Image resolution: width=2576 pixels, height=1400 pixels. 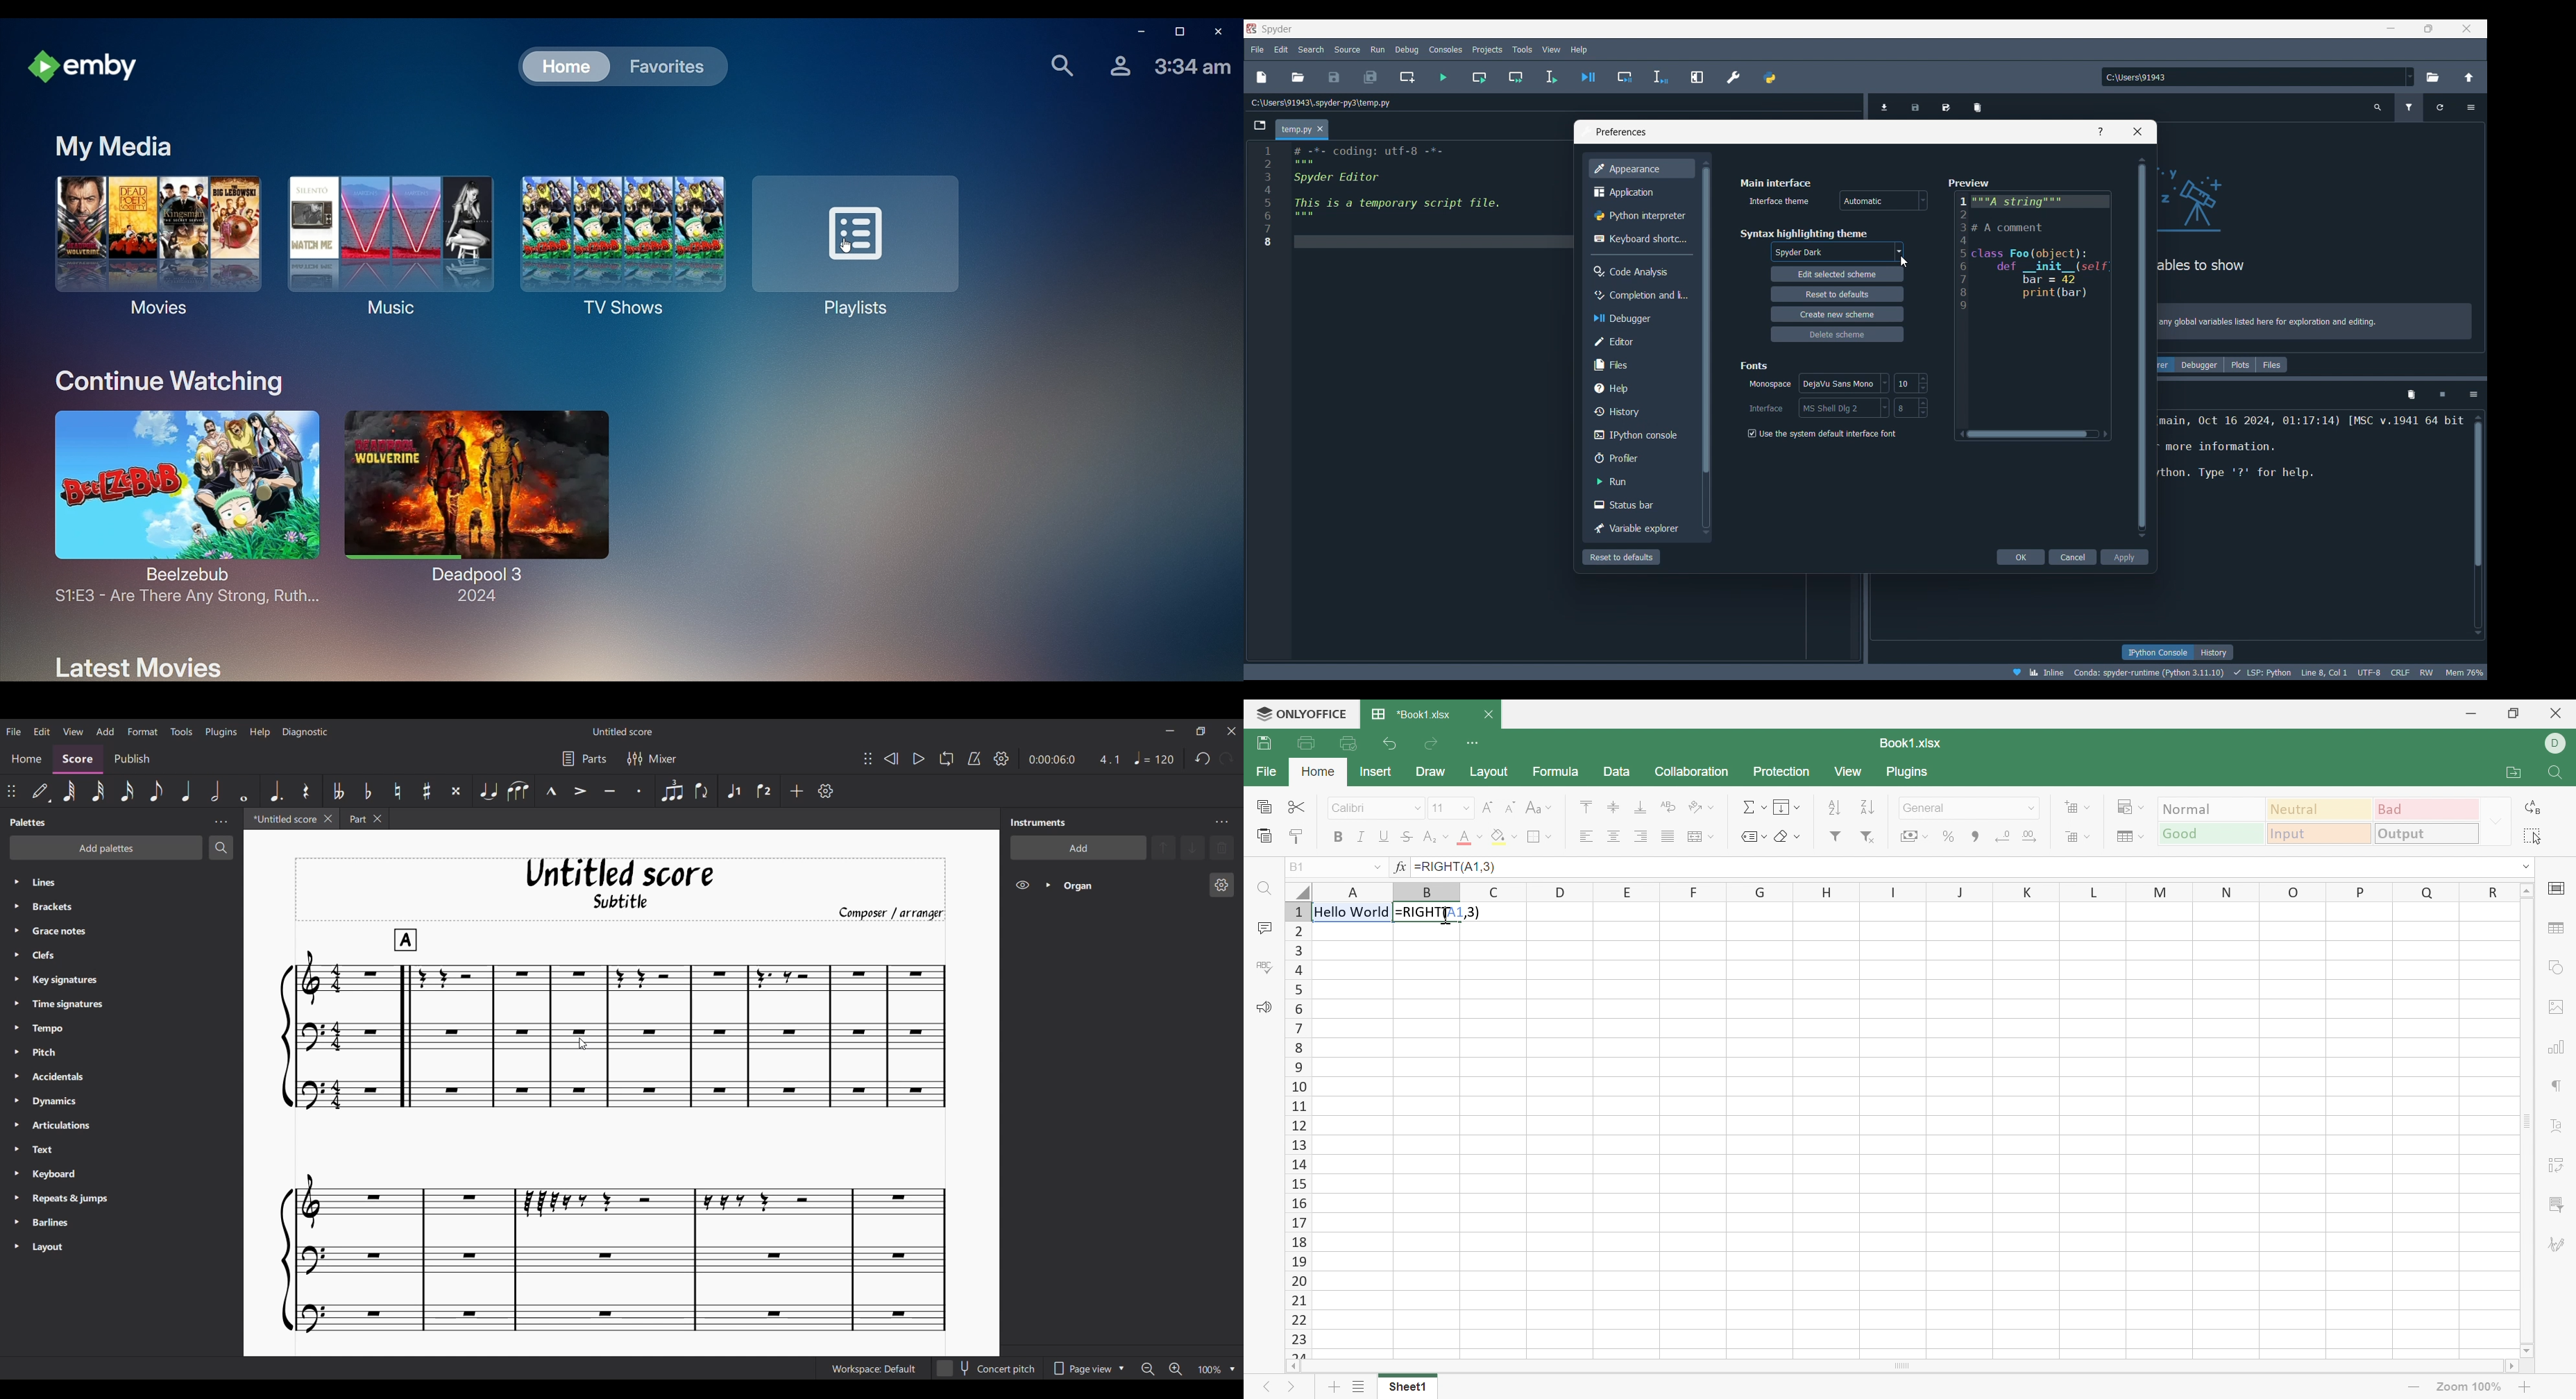 What do you see at coordinates (2554, 1130) in the screenshot?
I see `Text Art settings` at bounding box center [2554, 1130].